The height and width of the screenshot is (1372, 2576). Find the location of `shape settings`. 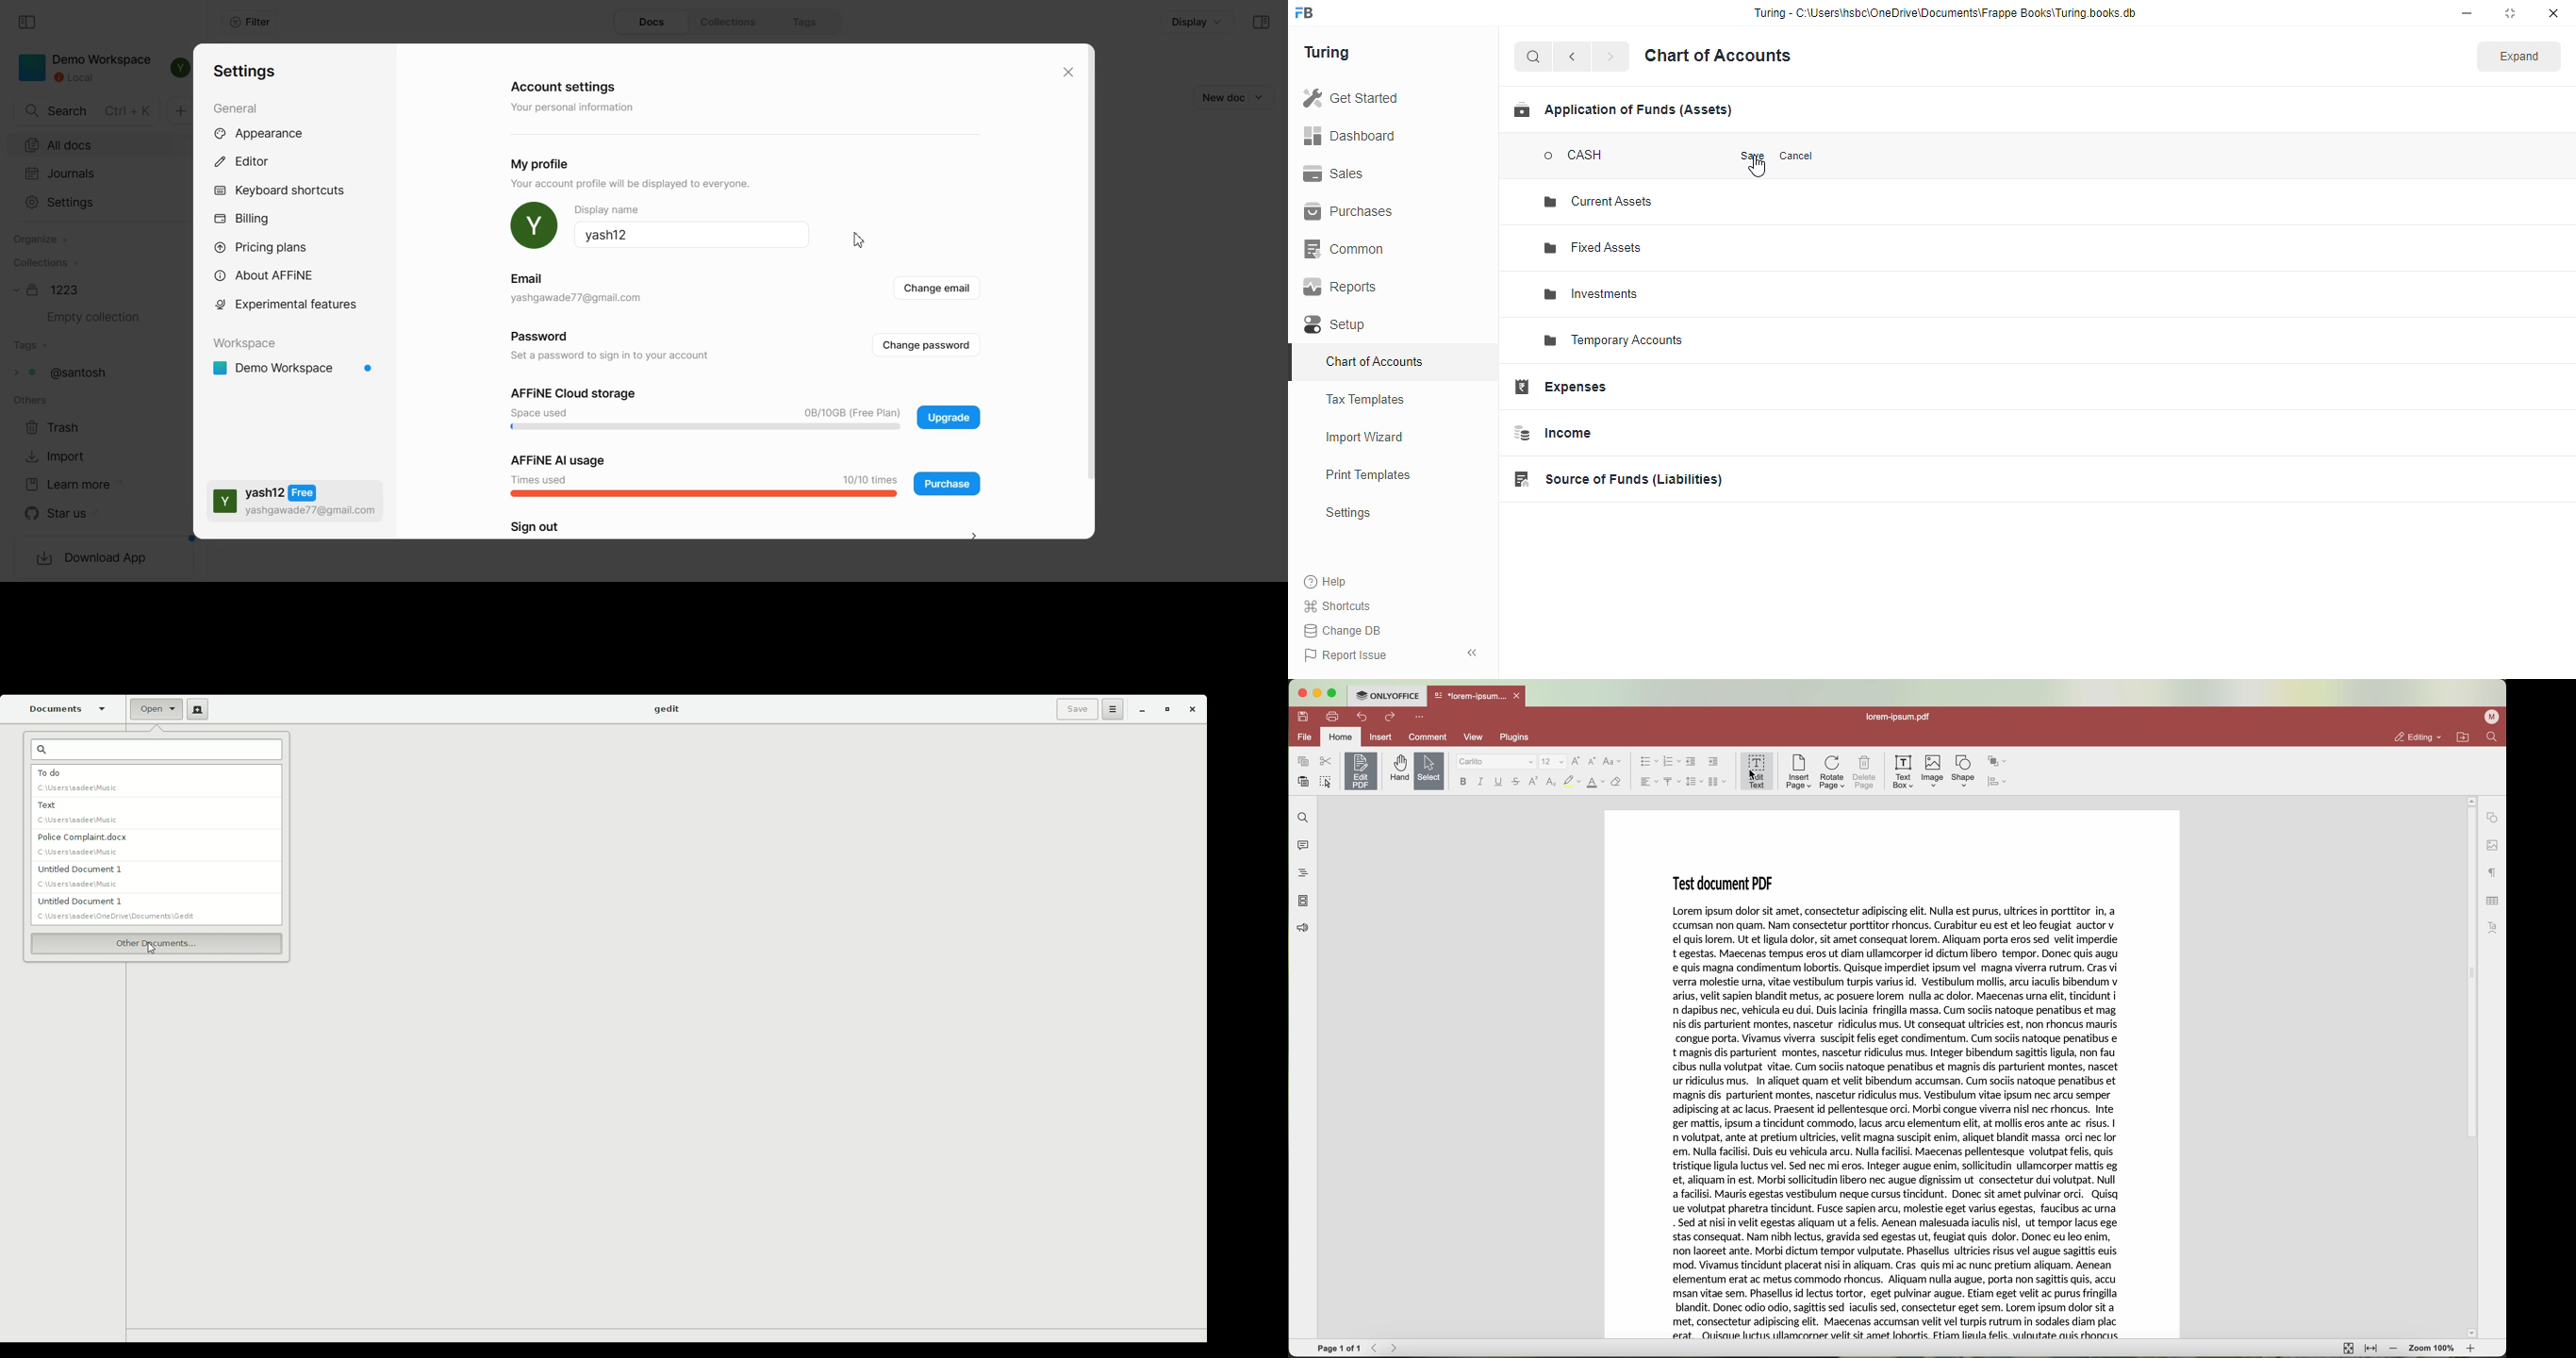

shape settings is located at coordinates (2491, 817).